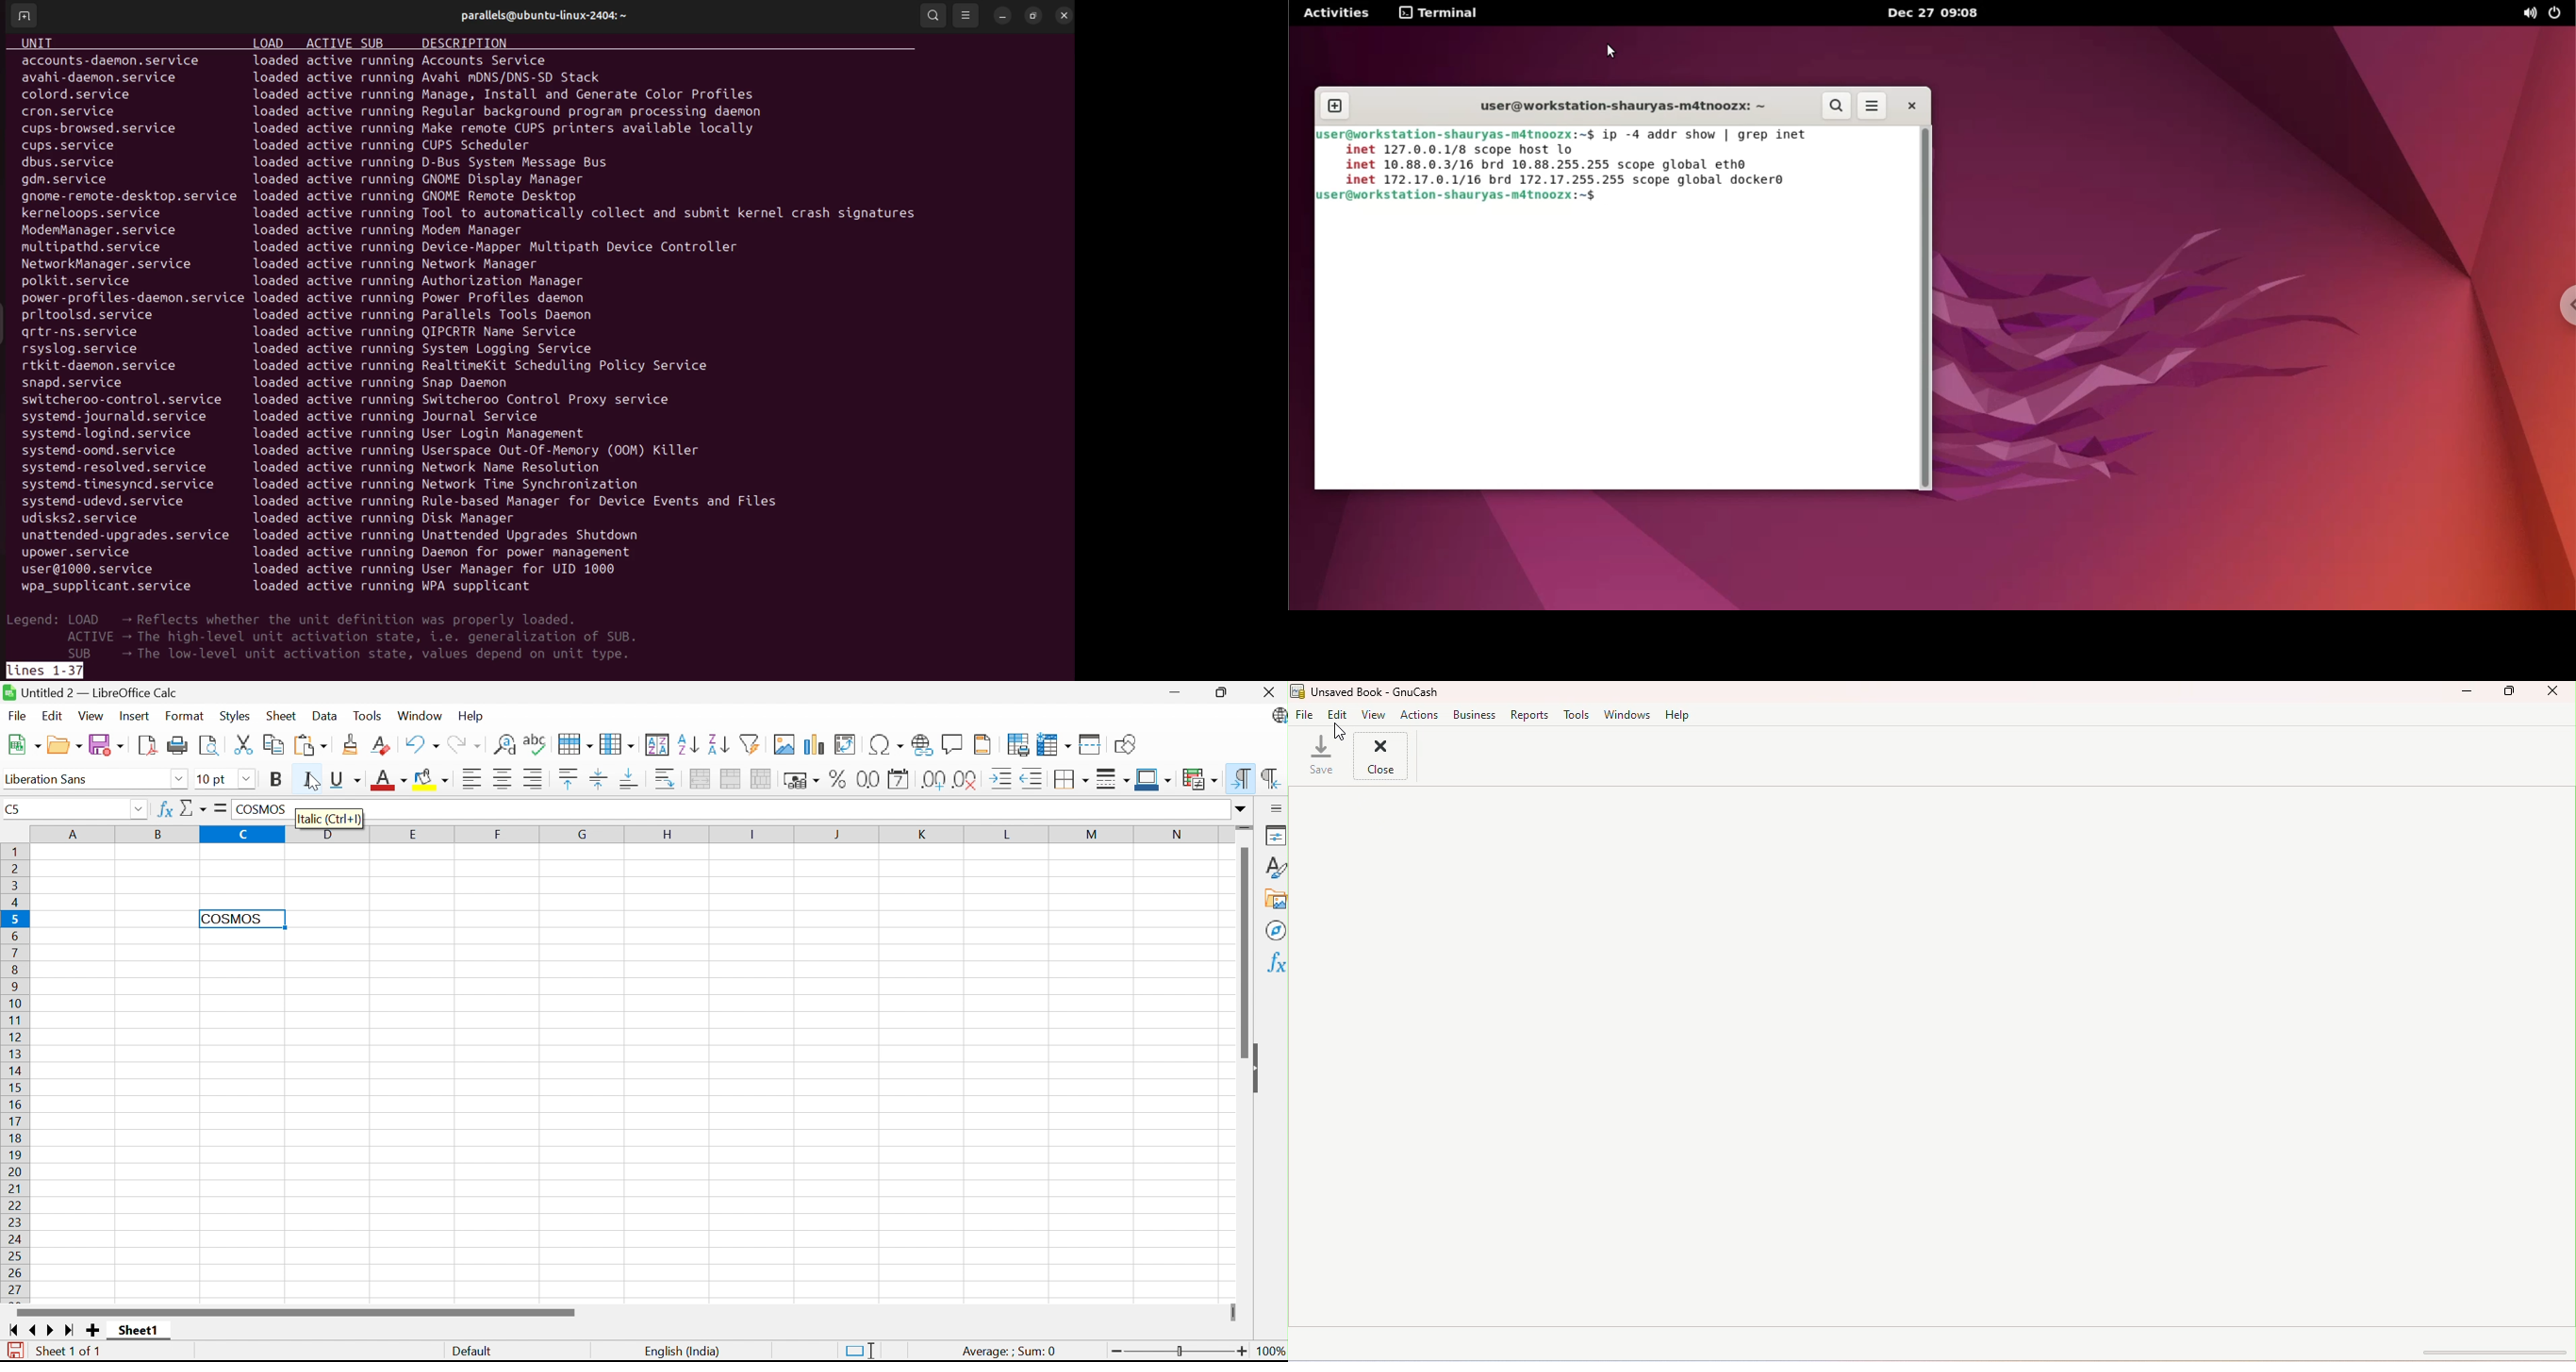 The width and height of the screenshot is (2576, 1372). I want to click on up power service, so click(94, 553).